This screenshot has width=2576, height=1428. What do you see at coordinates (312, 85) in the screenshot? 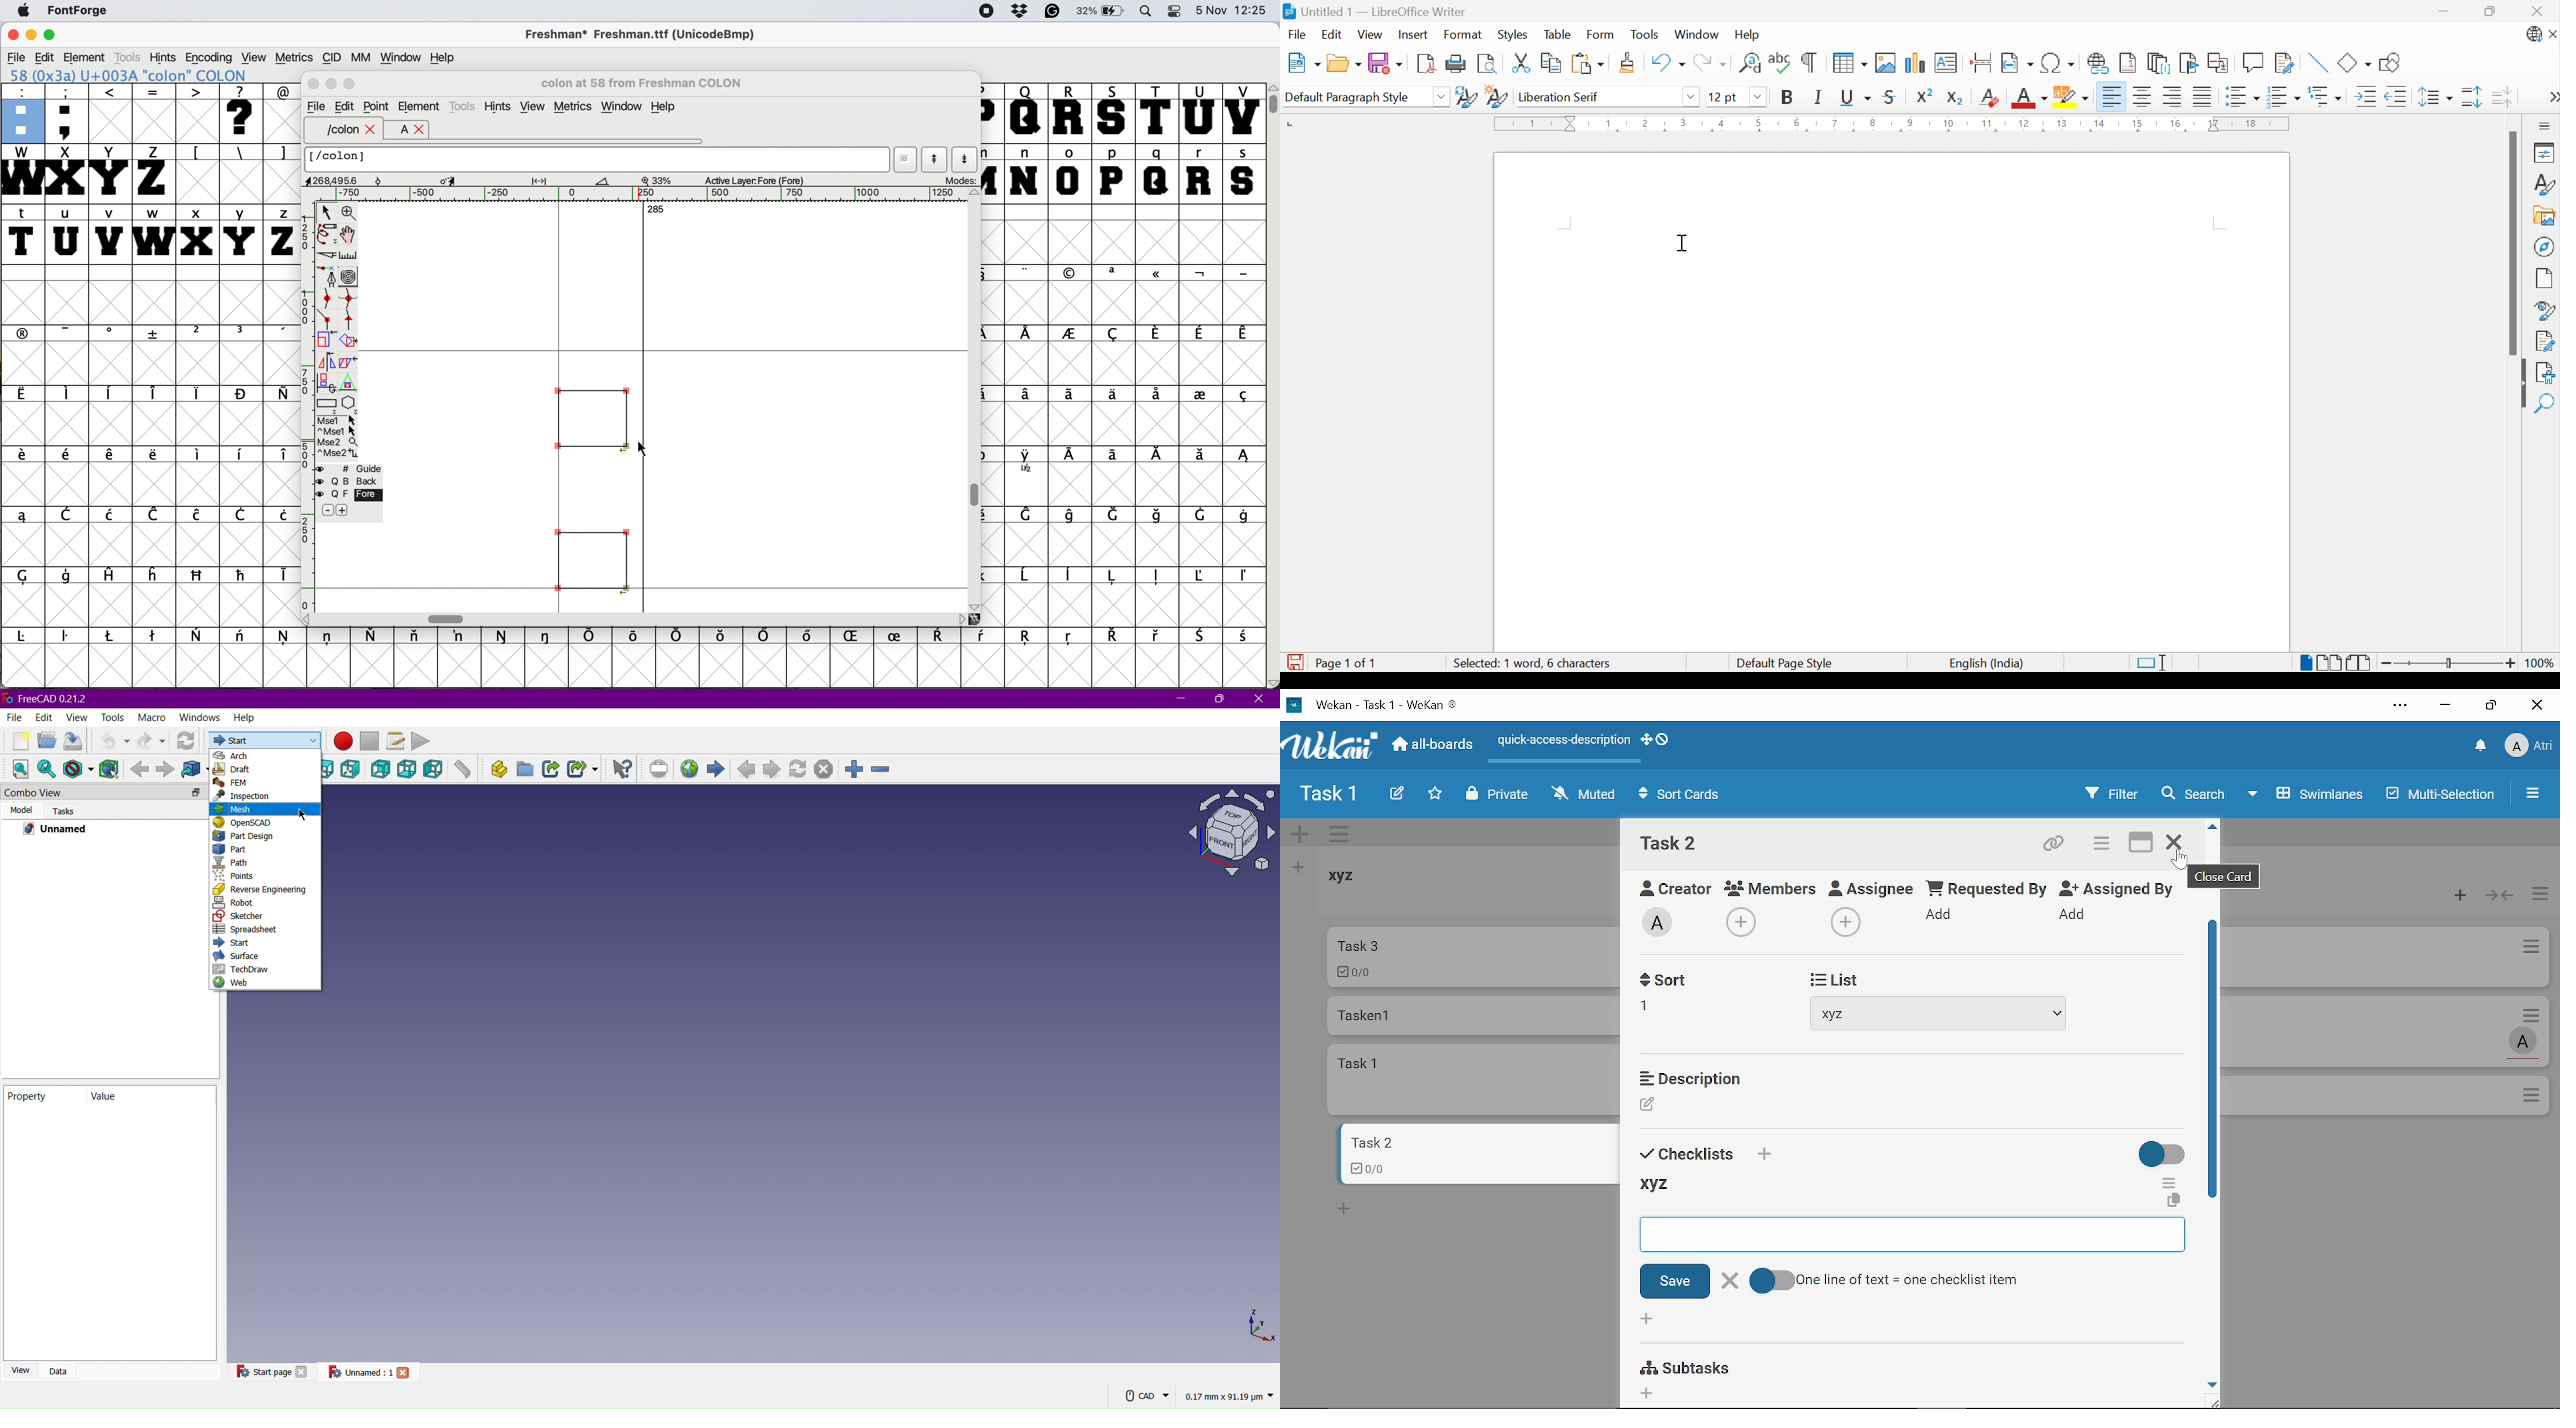
I see `close` at bounding box center [312, 85].